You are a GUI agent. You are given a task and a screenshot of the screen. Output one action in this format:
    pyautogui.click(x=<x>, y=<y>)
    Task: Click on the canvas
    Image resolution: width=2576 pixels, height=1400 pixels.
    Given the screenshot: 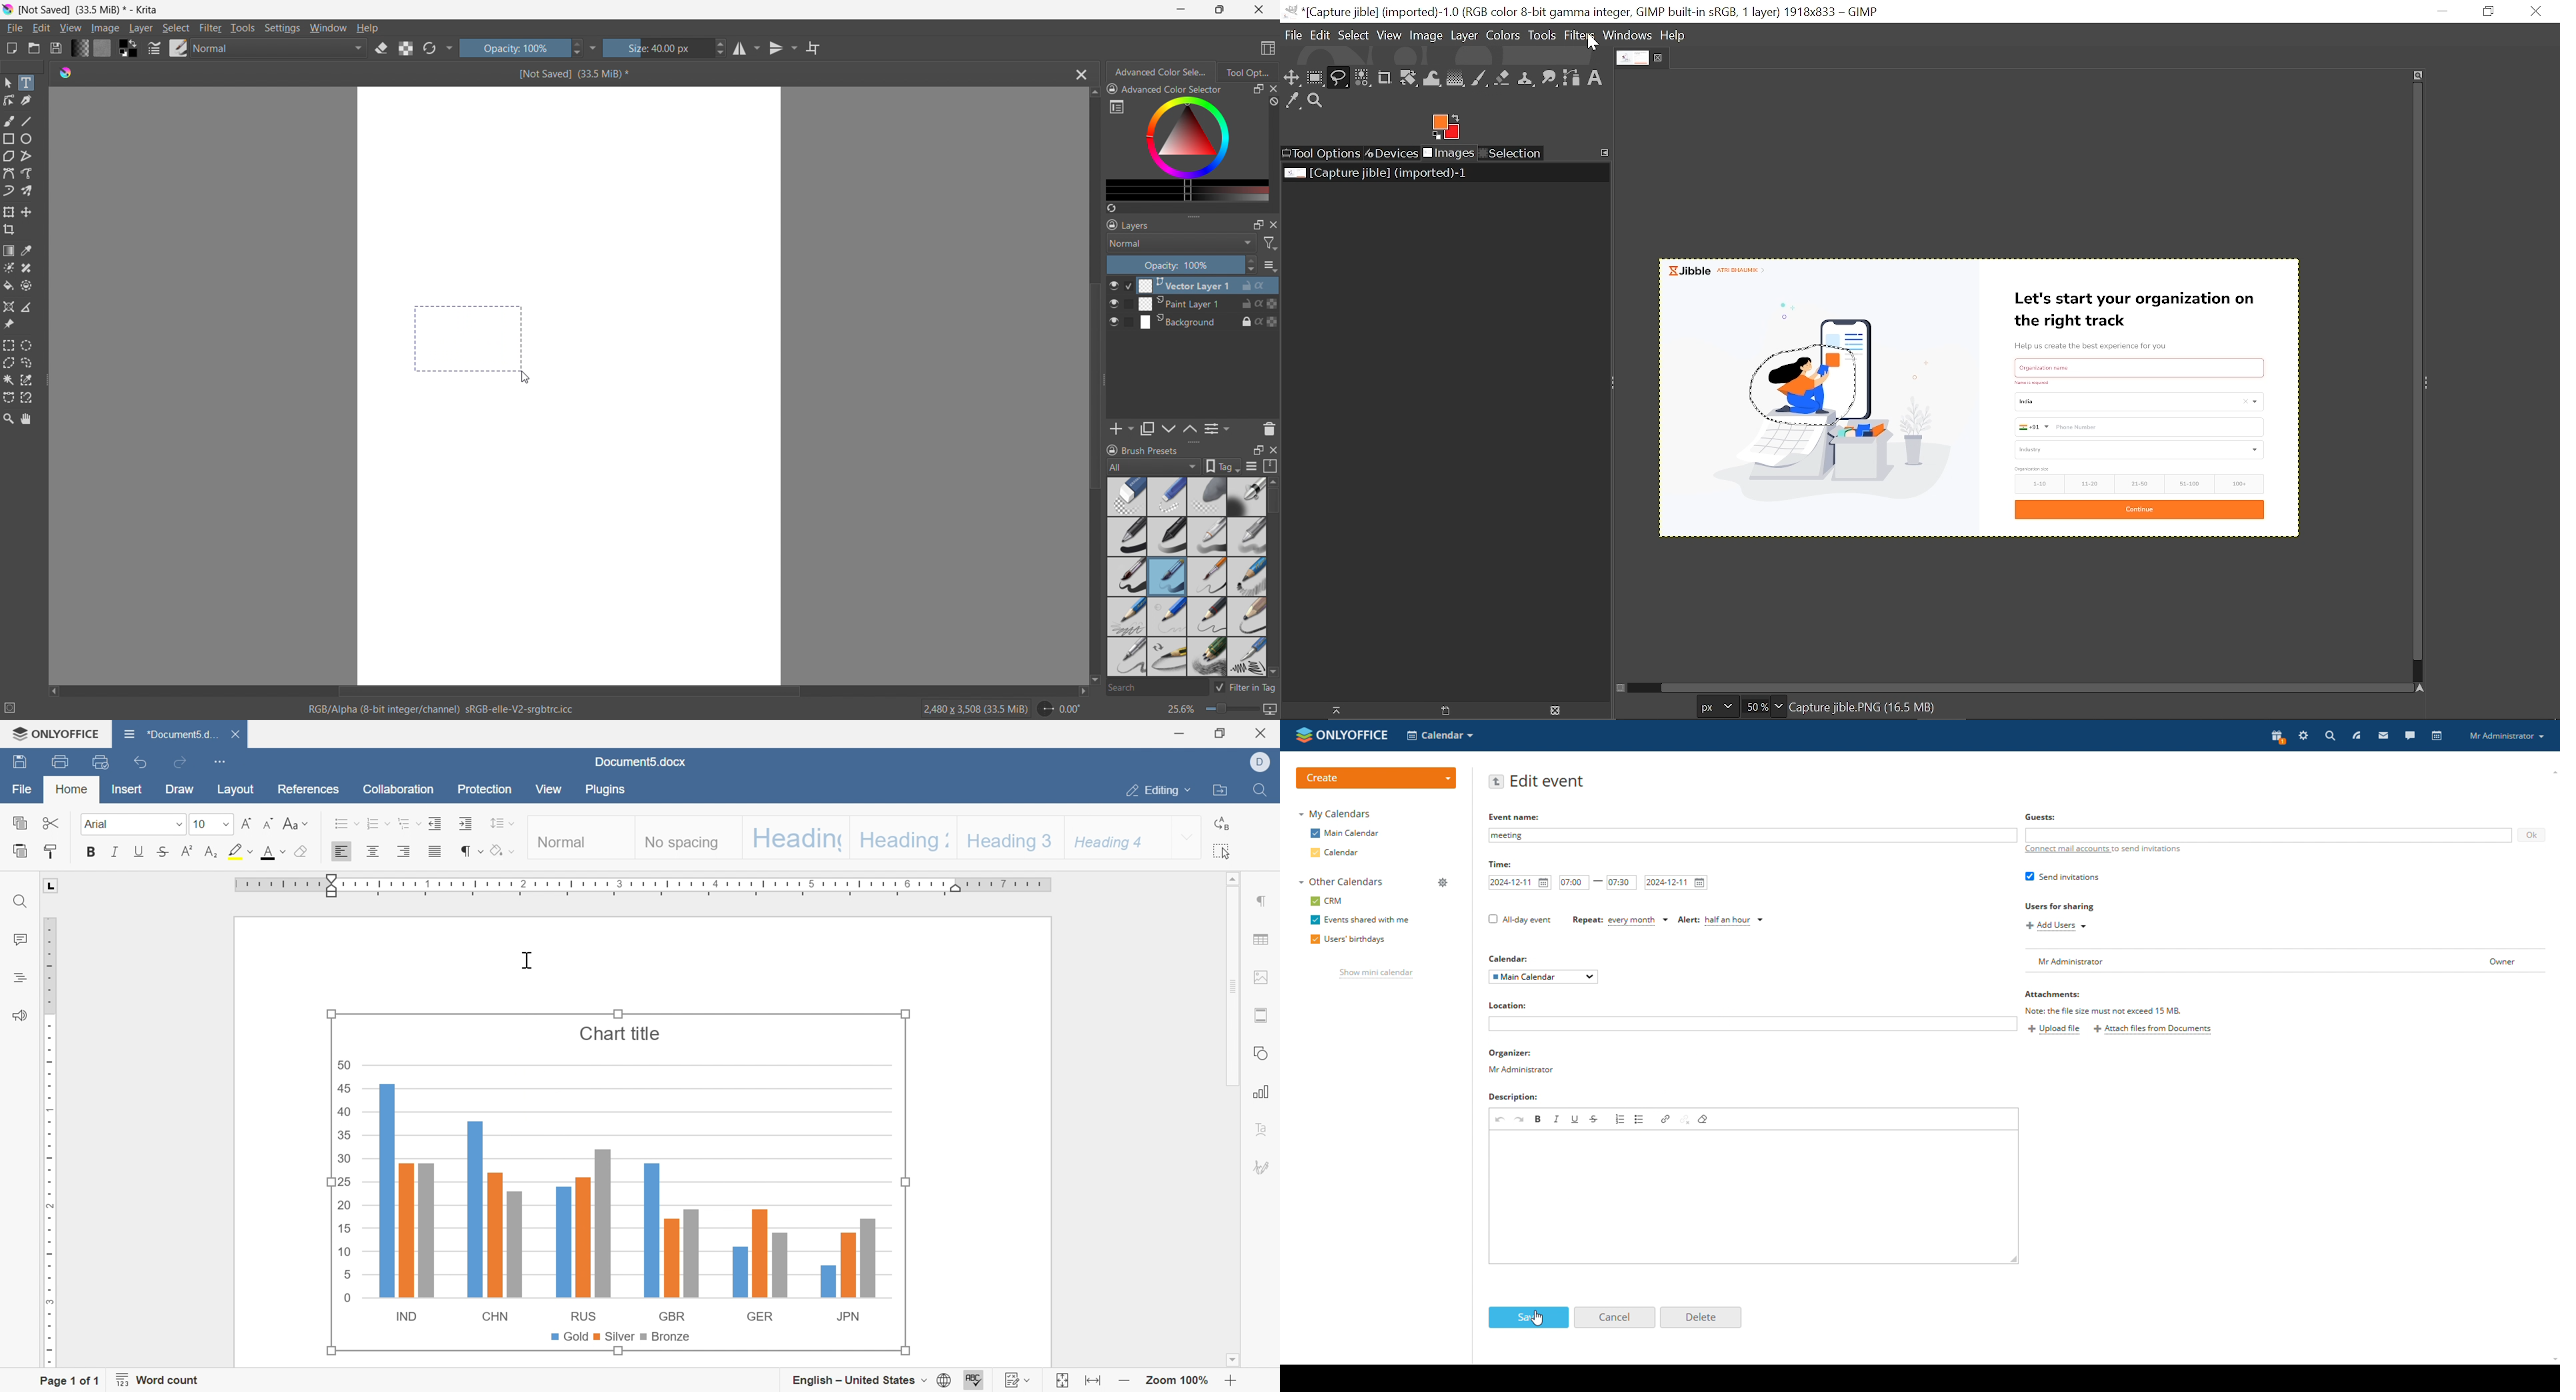 What is the action you would take?
    pyautogui.click(x=568, y=530)
    